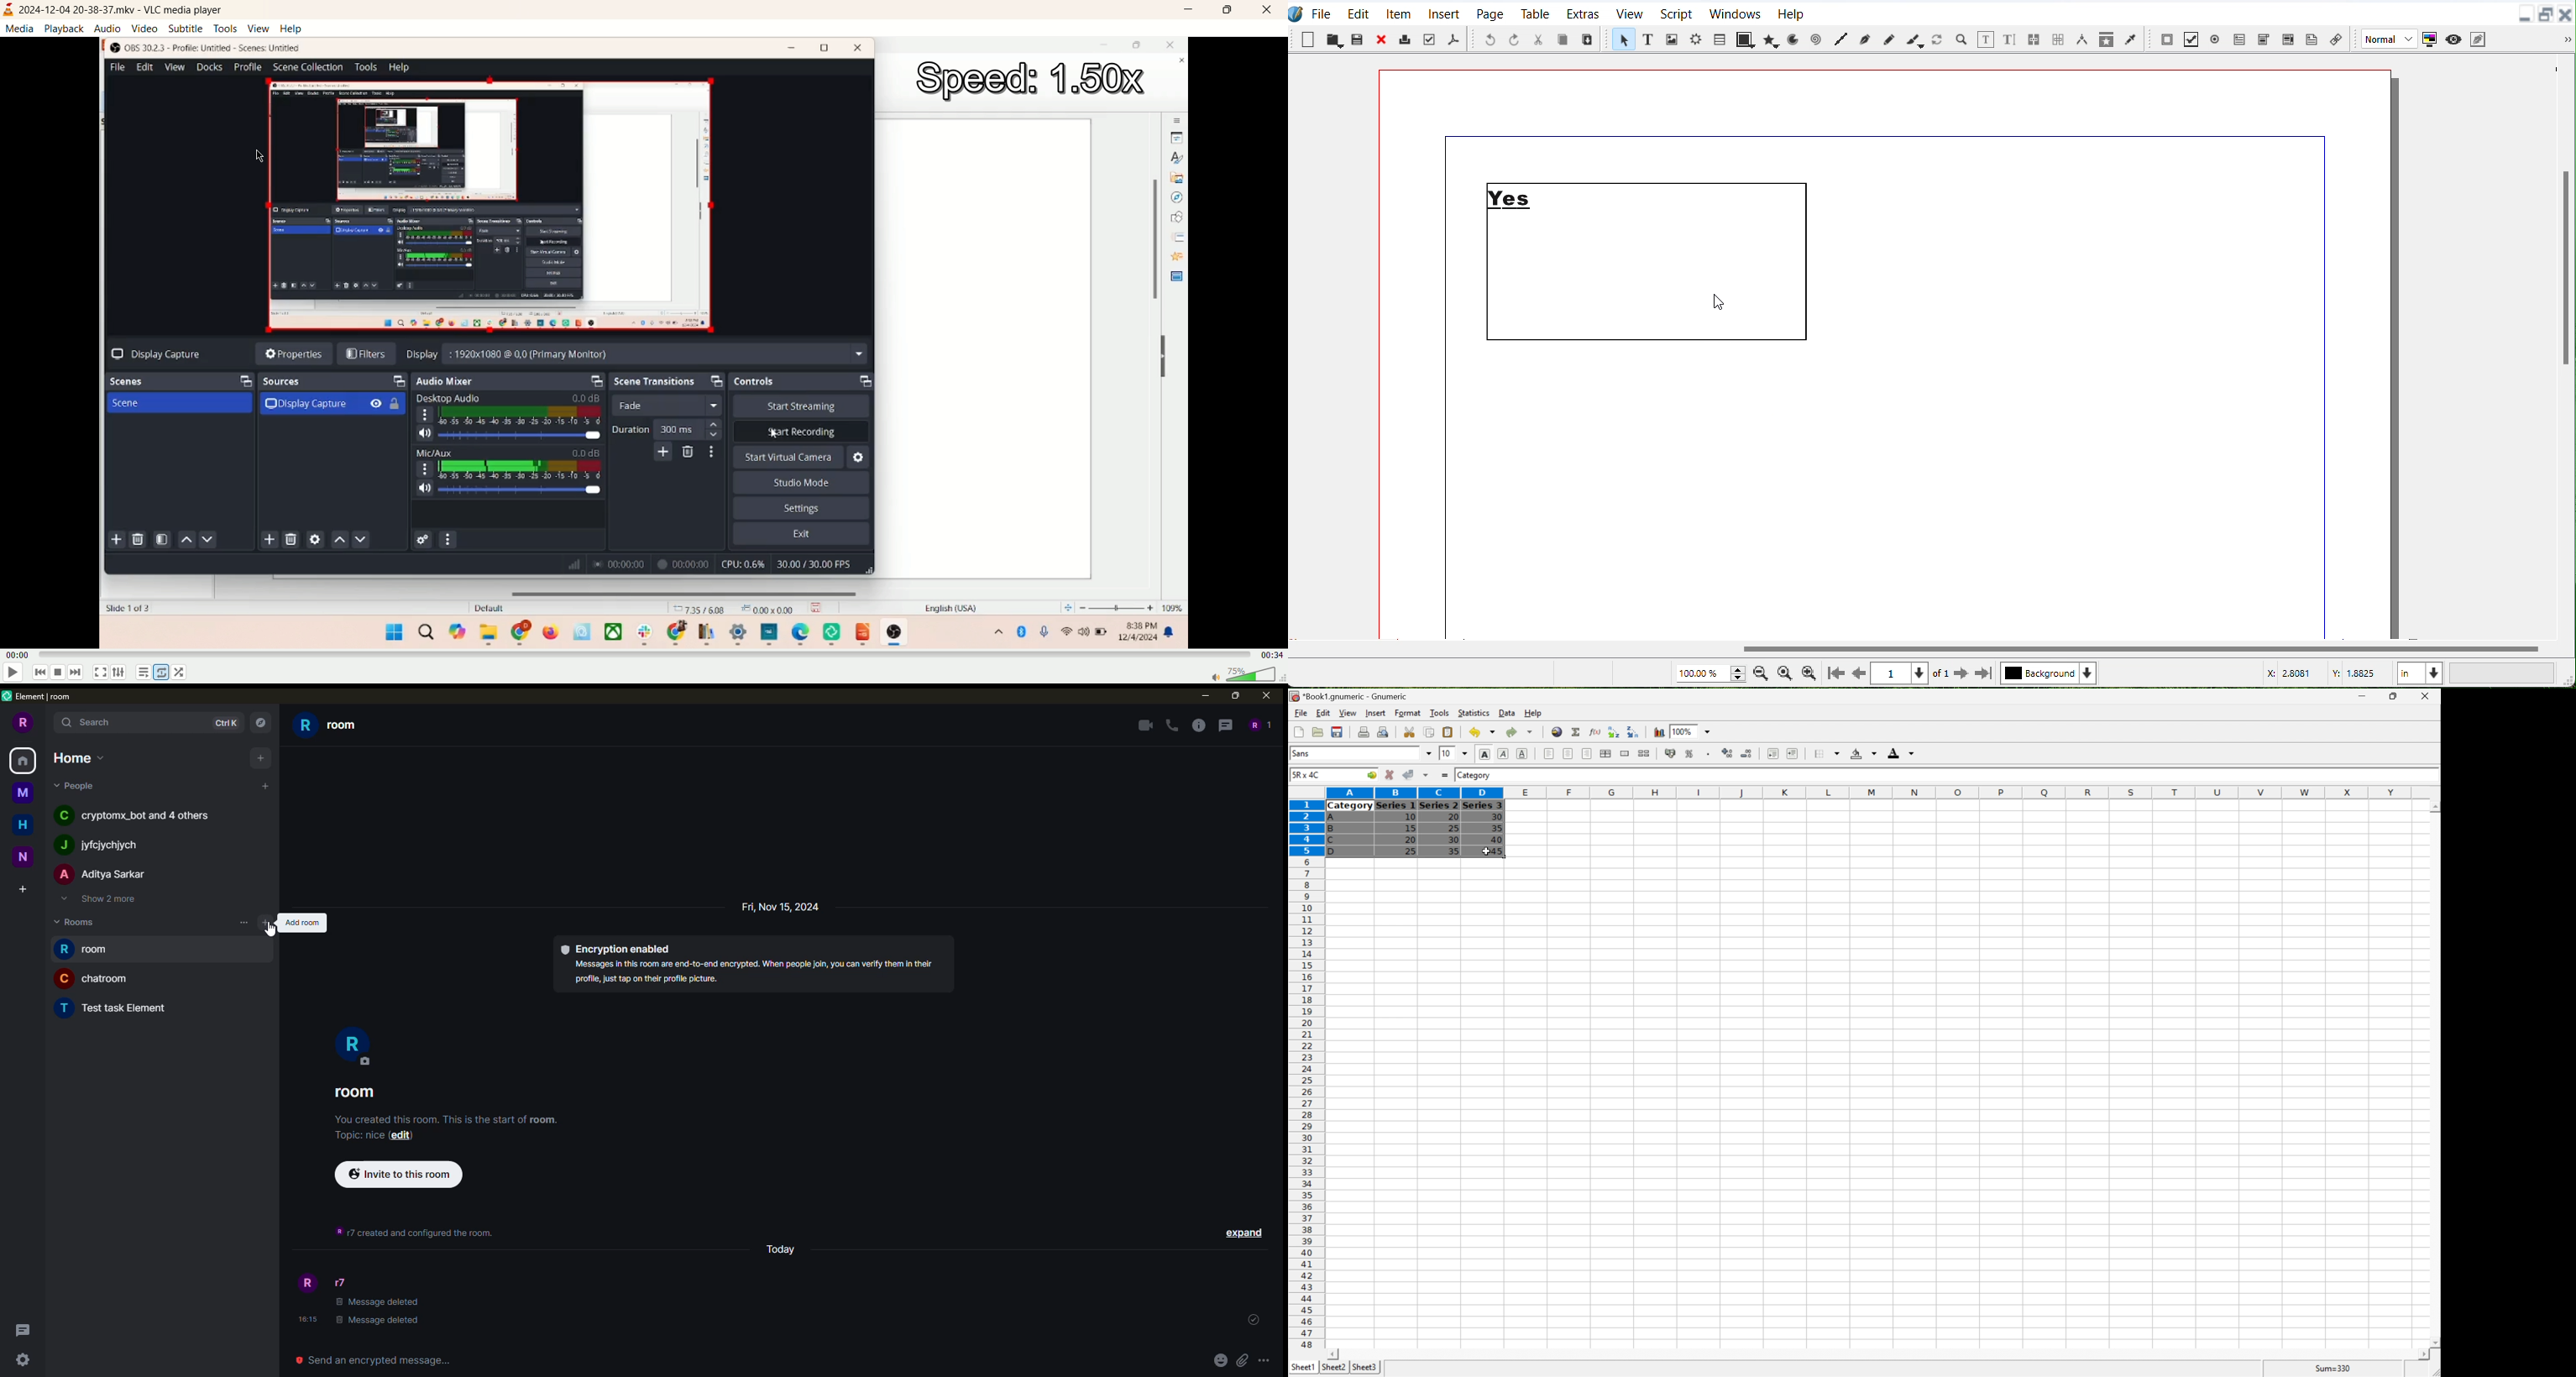  I want to click on Zoom adjuster, so click(1709, 673).